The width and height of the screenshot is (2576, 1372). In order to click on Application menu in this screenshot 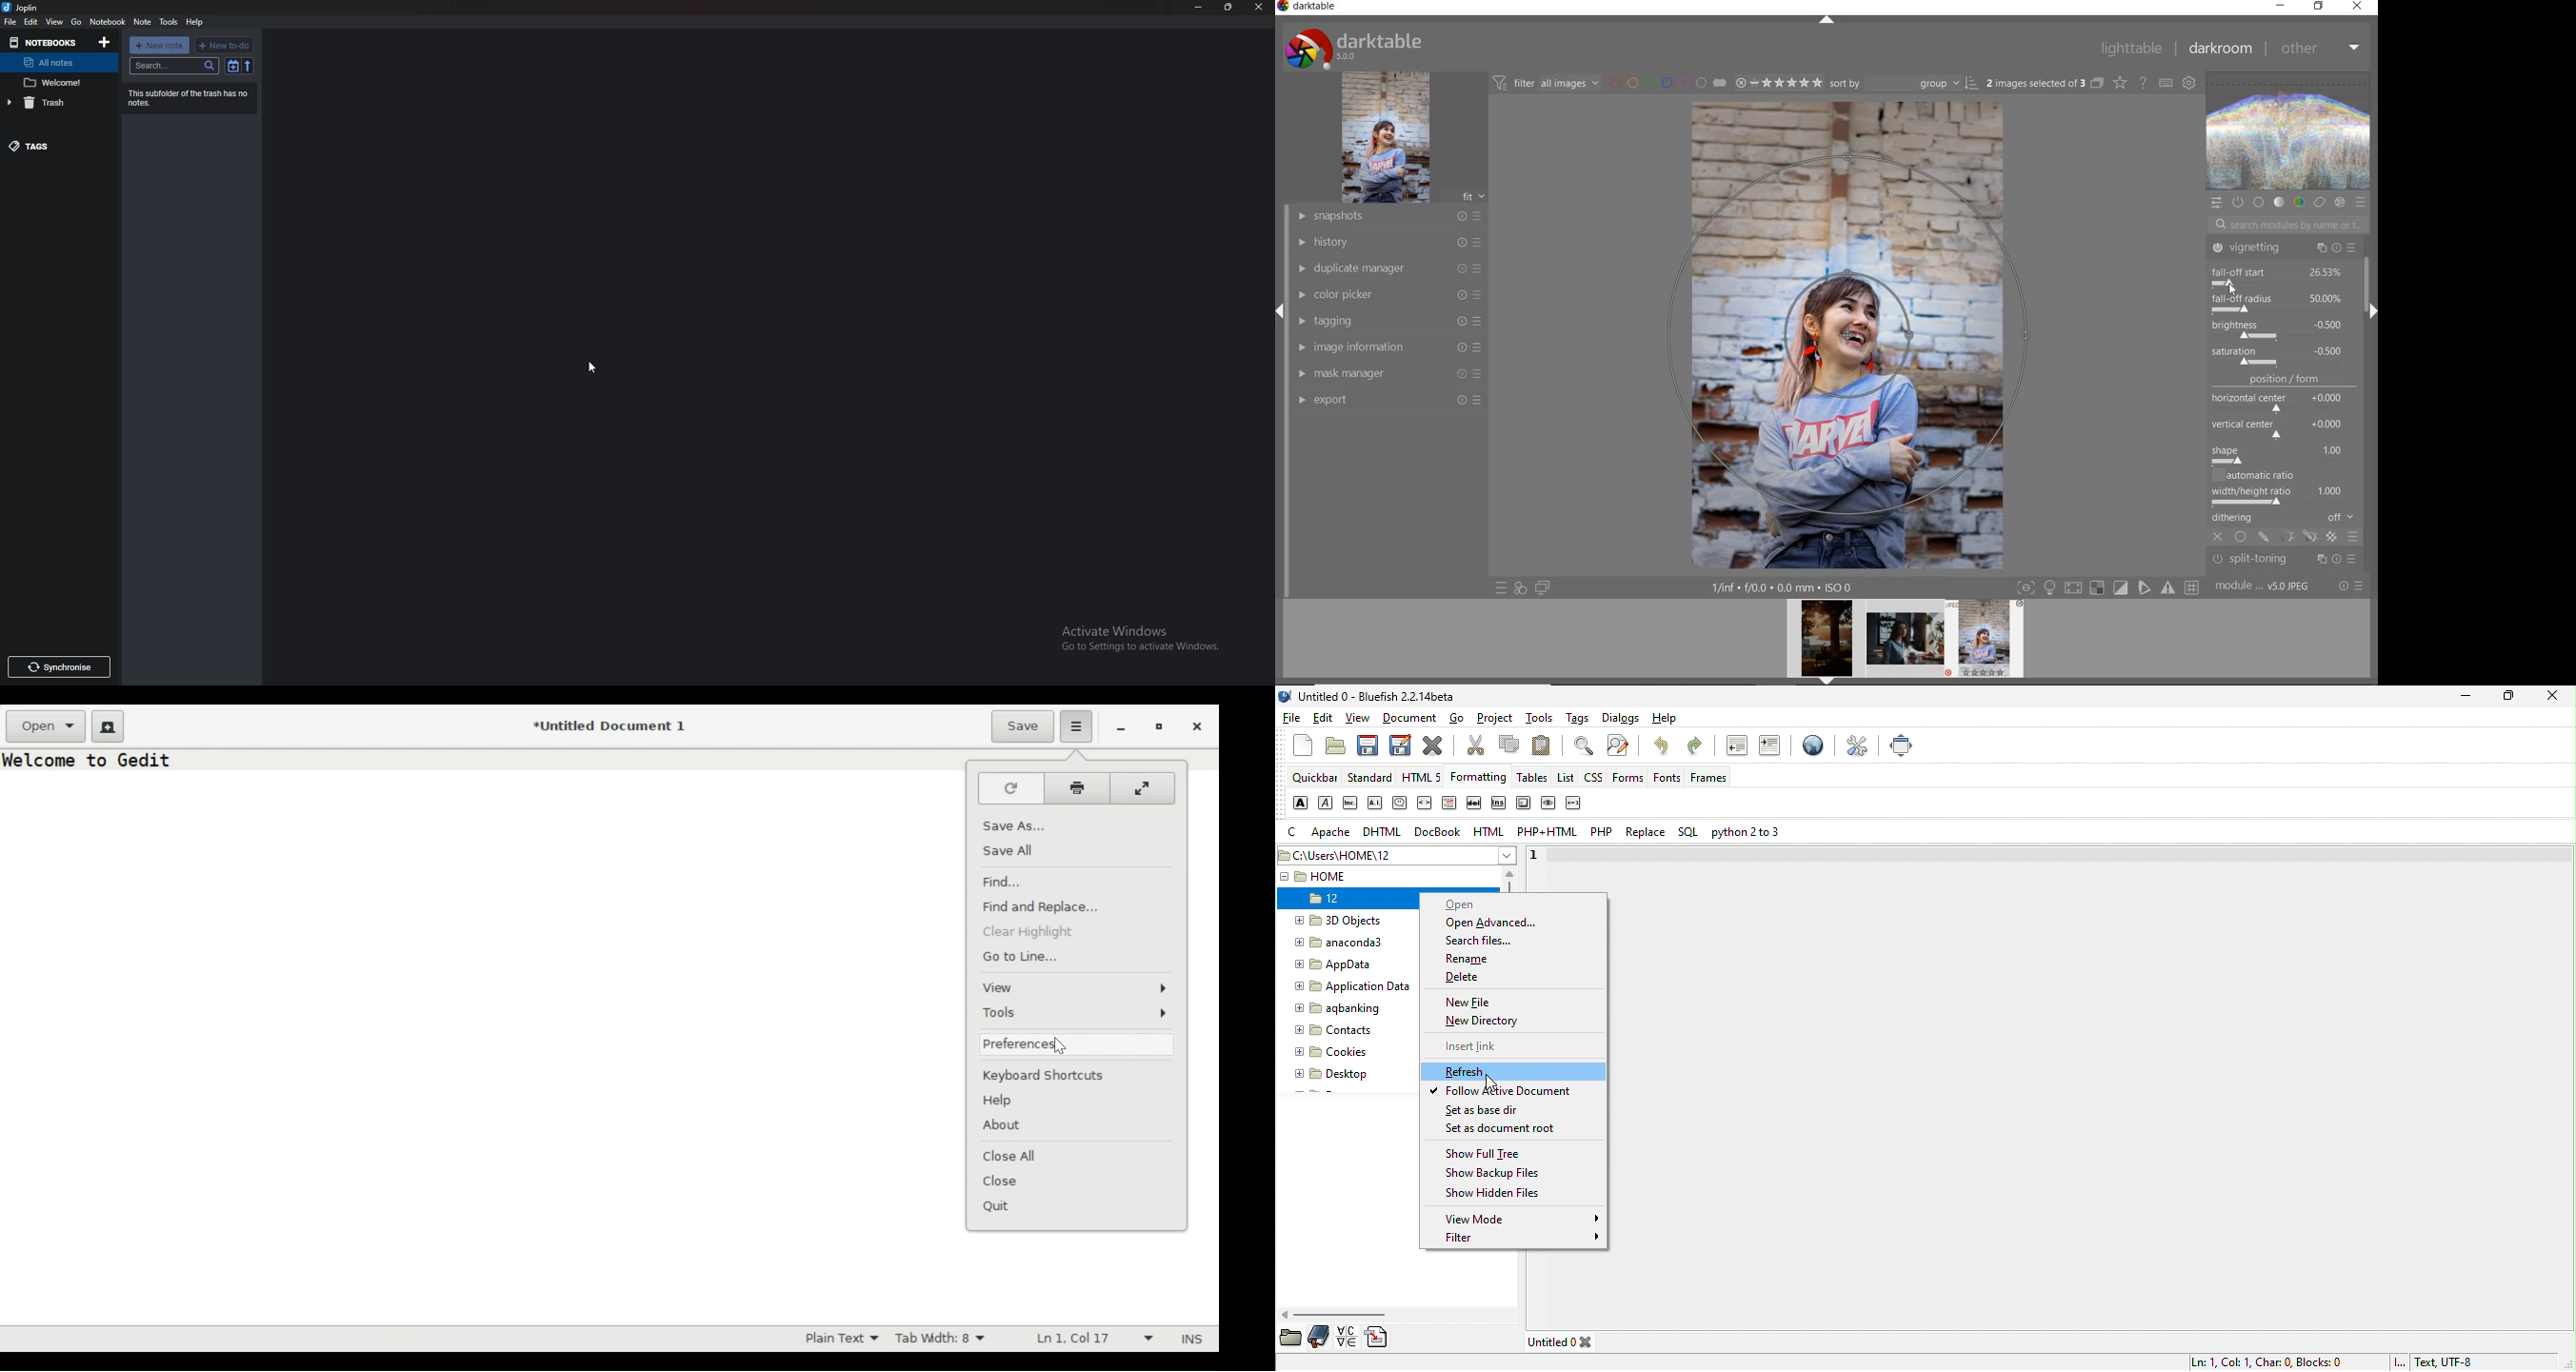, I will do `click(1077, 727)`.